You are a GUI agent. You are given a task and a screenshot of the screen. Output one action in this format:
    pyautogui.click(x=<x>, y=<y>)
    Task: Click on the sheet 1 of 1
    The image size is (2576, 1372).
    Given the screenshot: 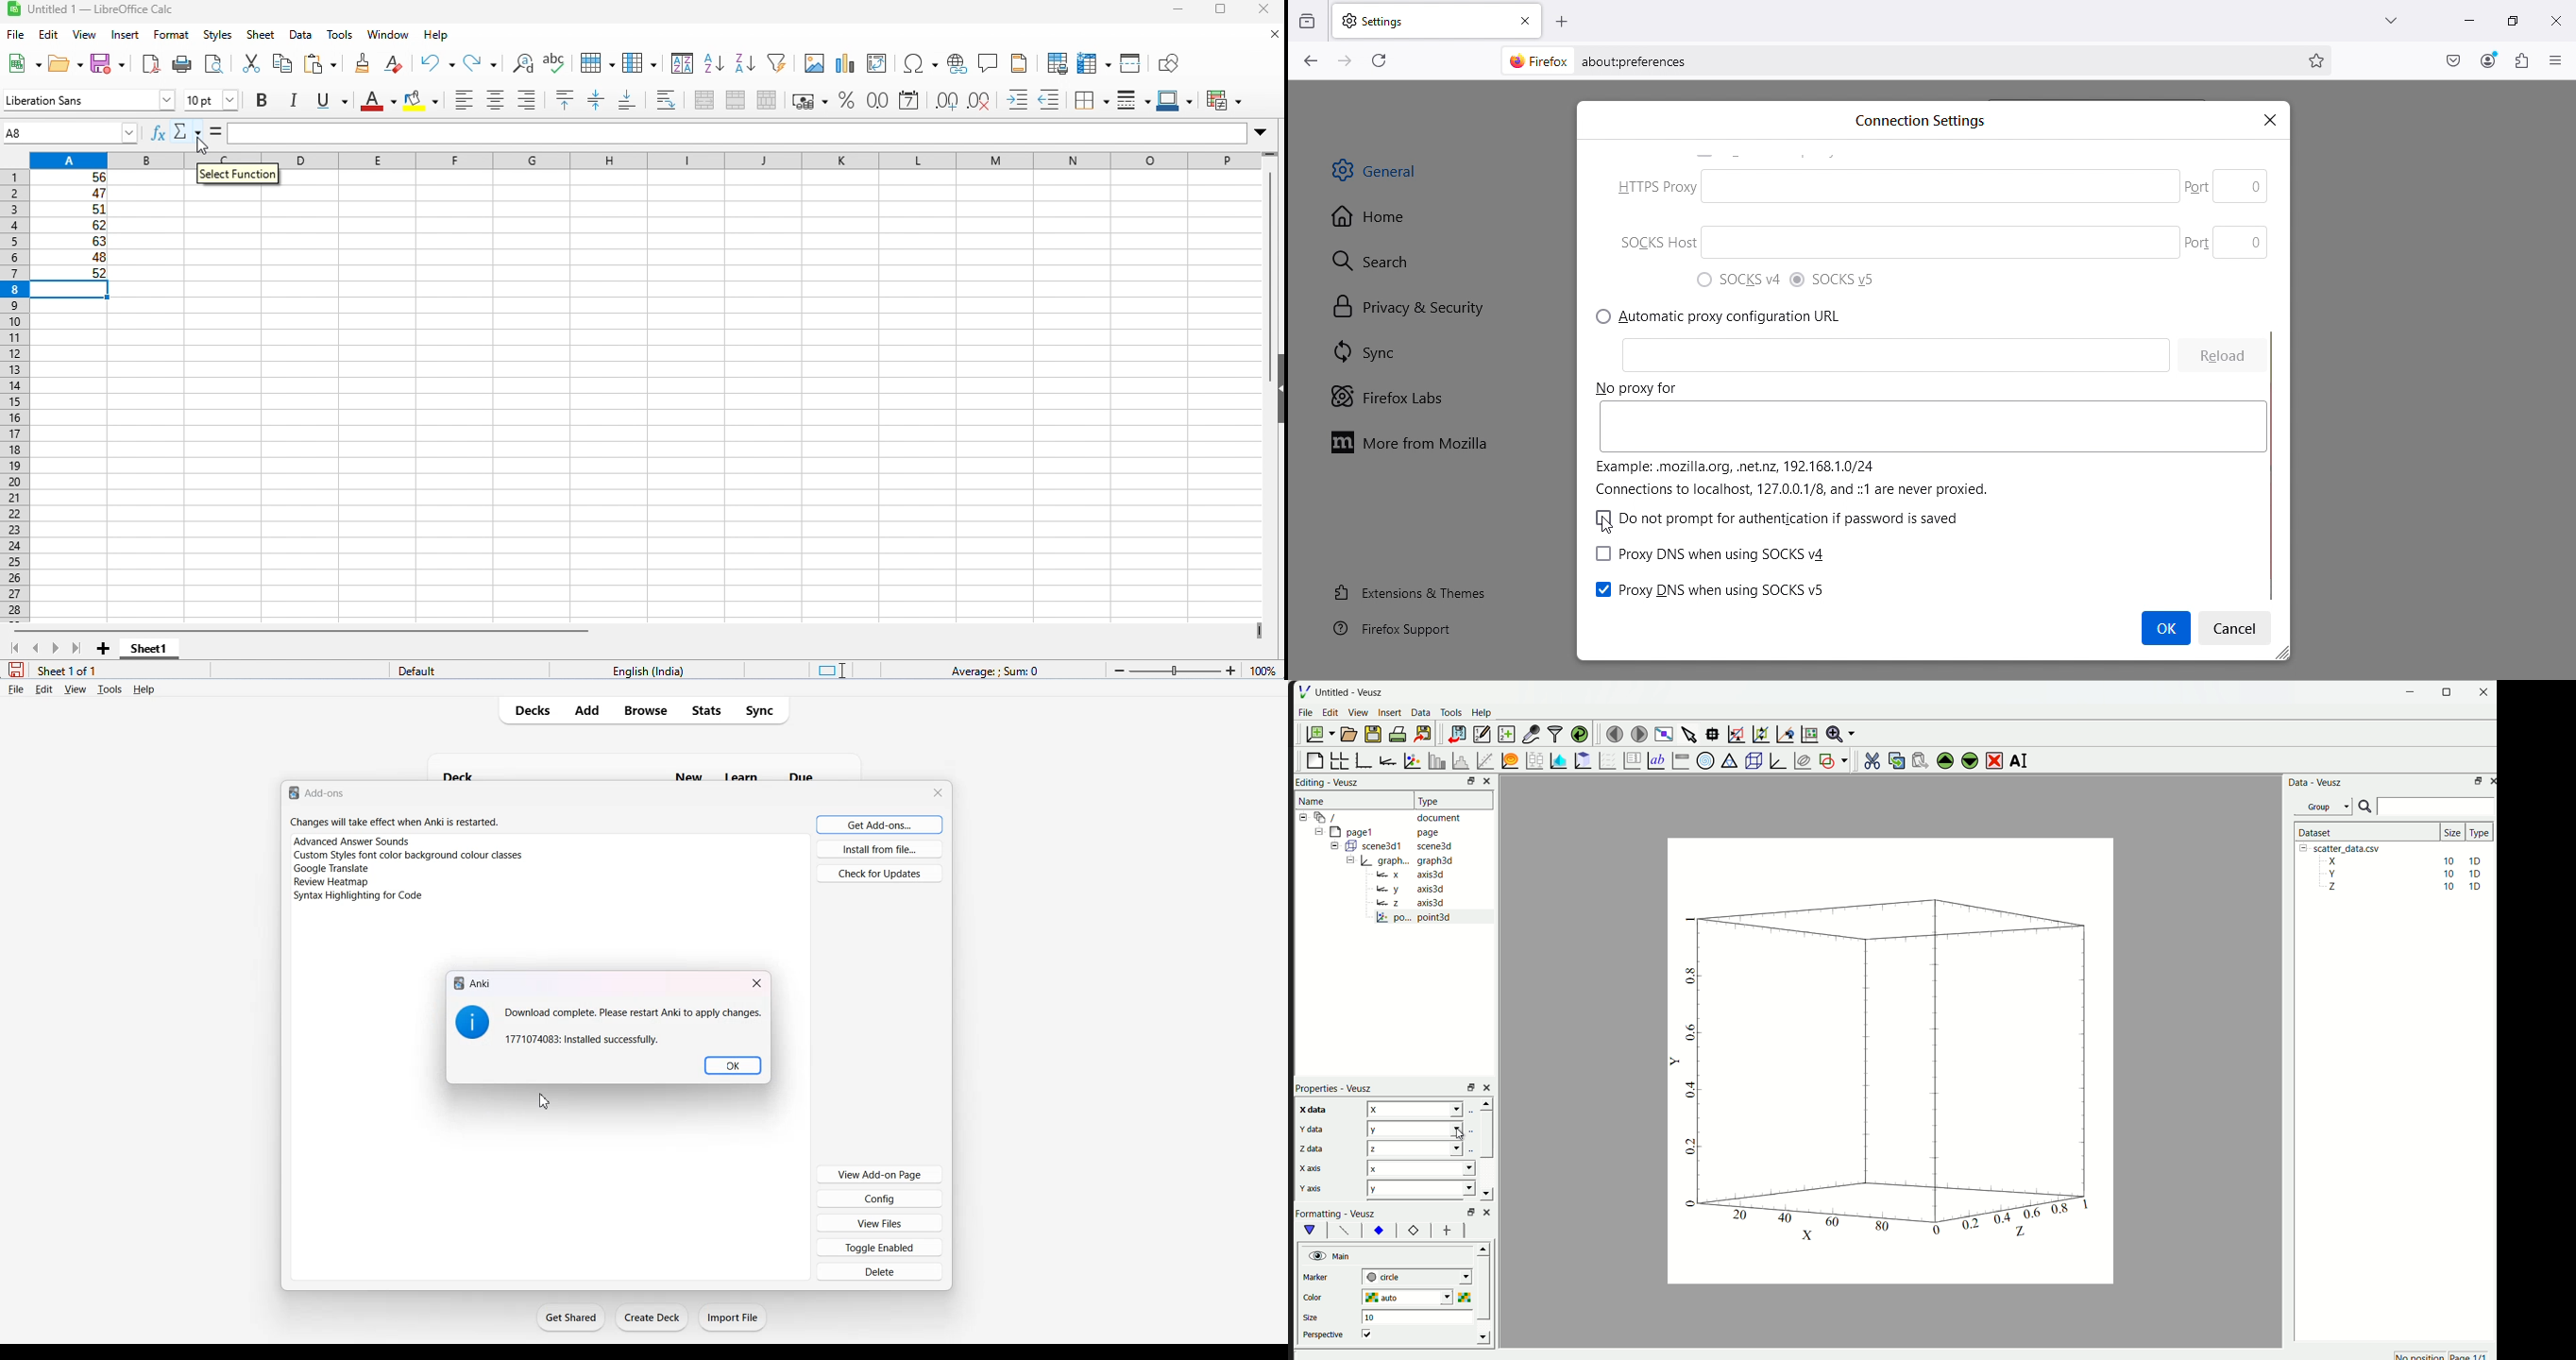 What is the action you would take?
    pyautogui.click(x=68, y=671)
    